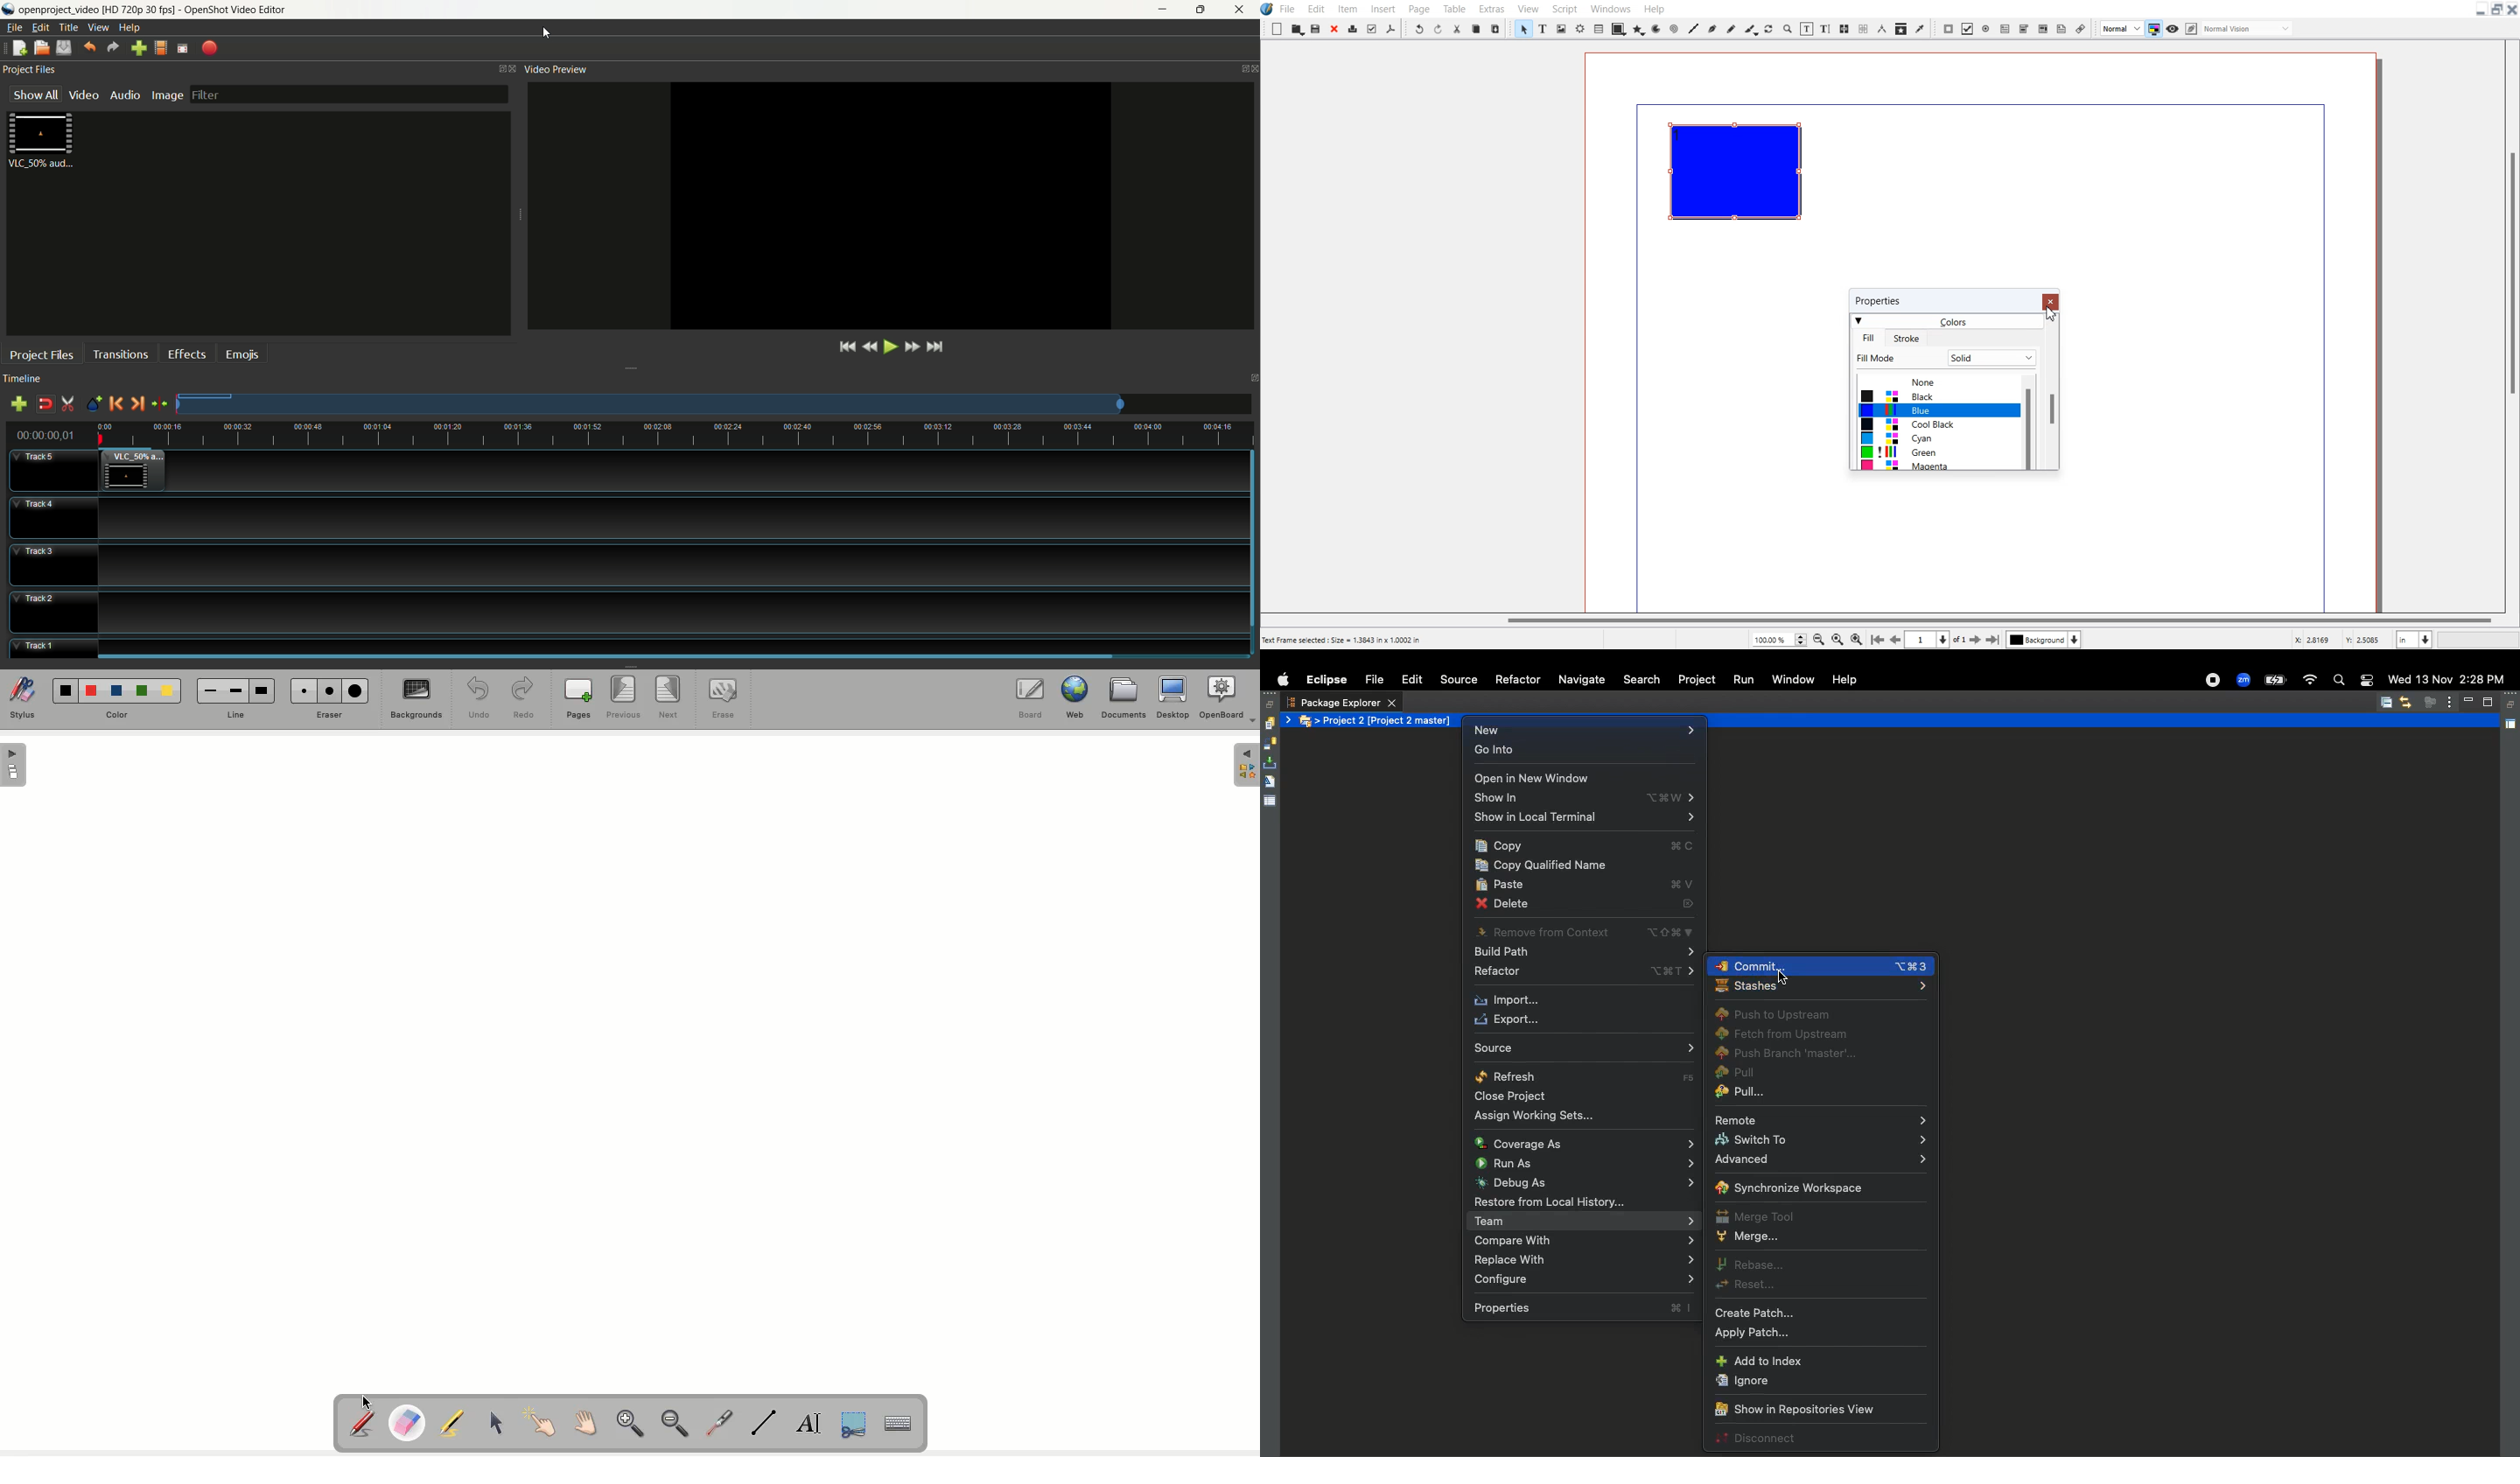 The image size is (2520, 1484). I want to click on Close, so click(2512, 9).